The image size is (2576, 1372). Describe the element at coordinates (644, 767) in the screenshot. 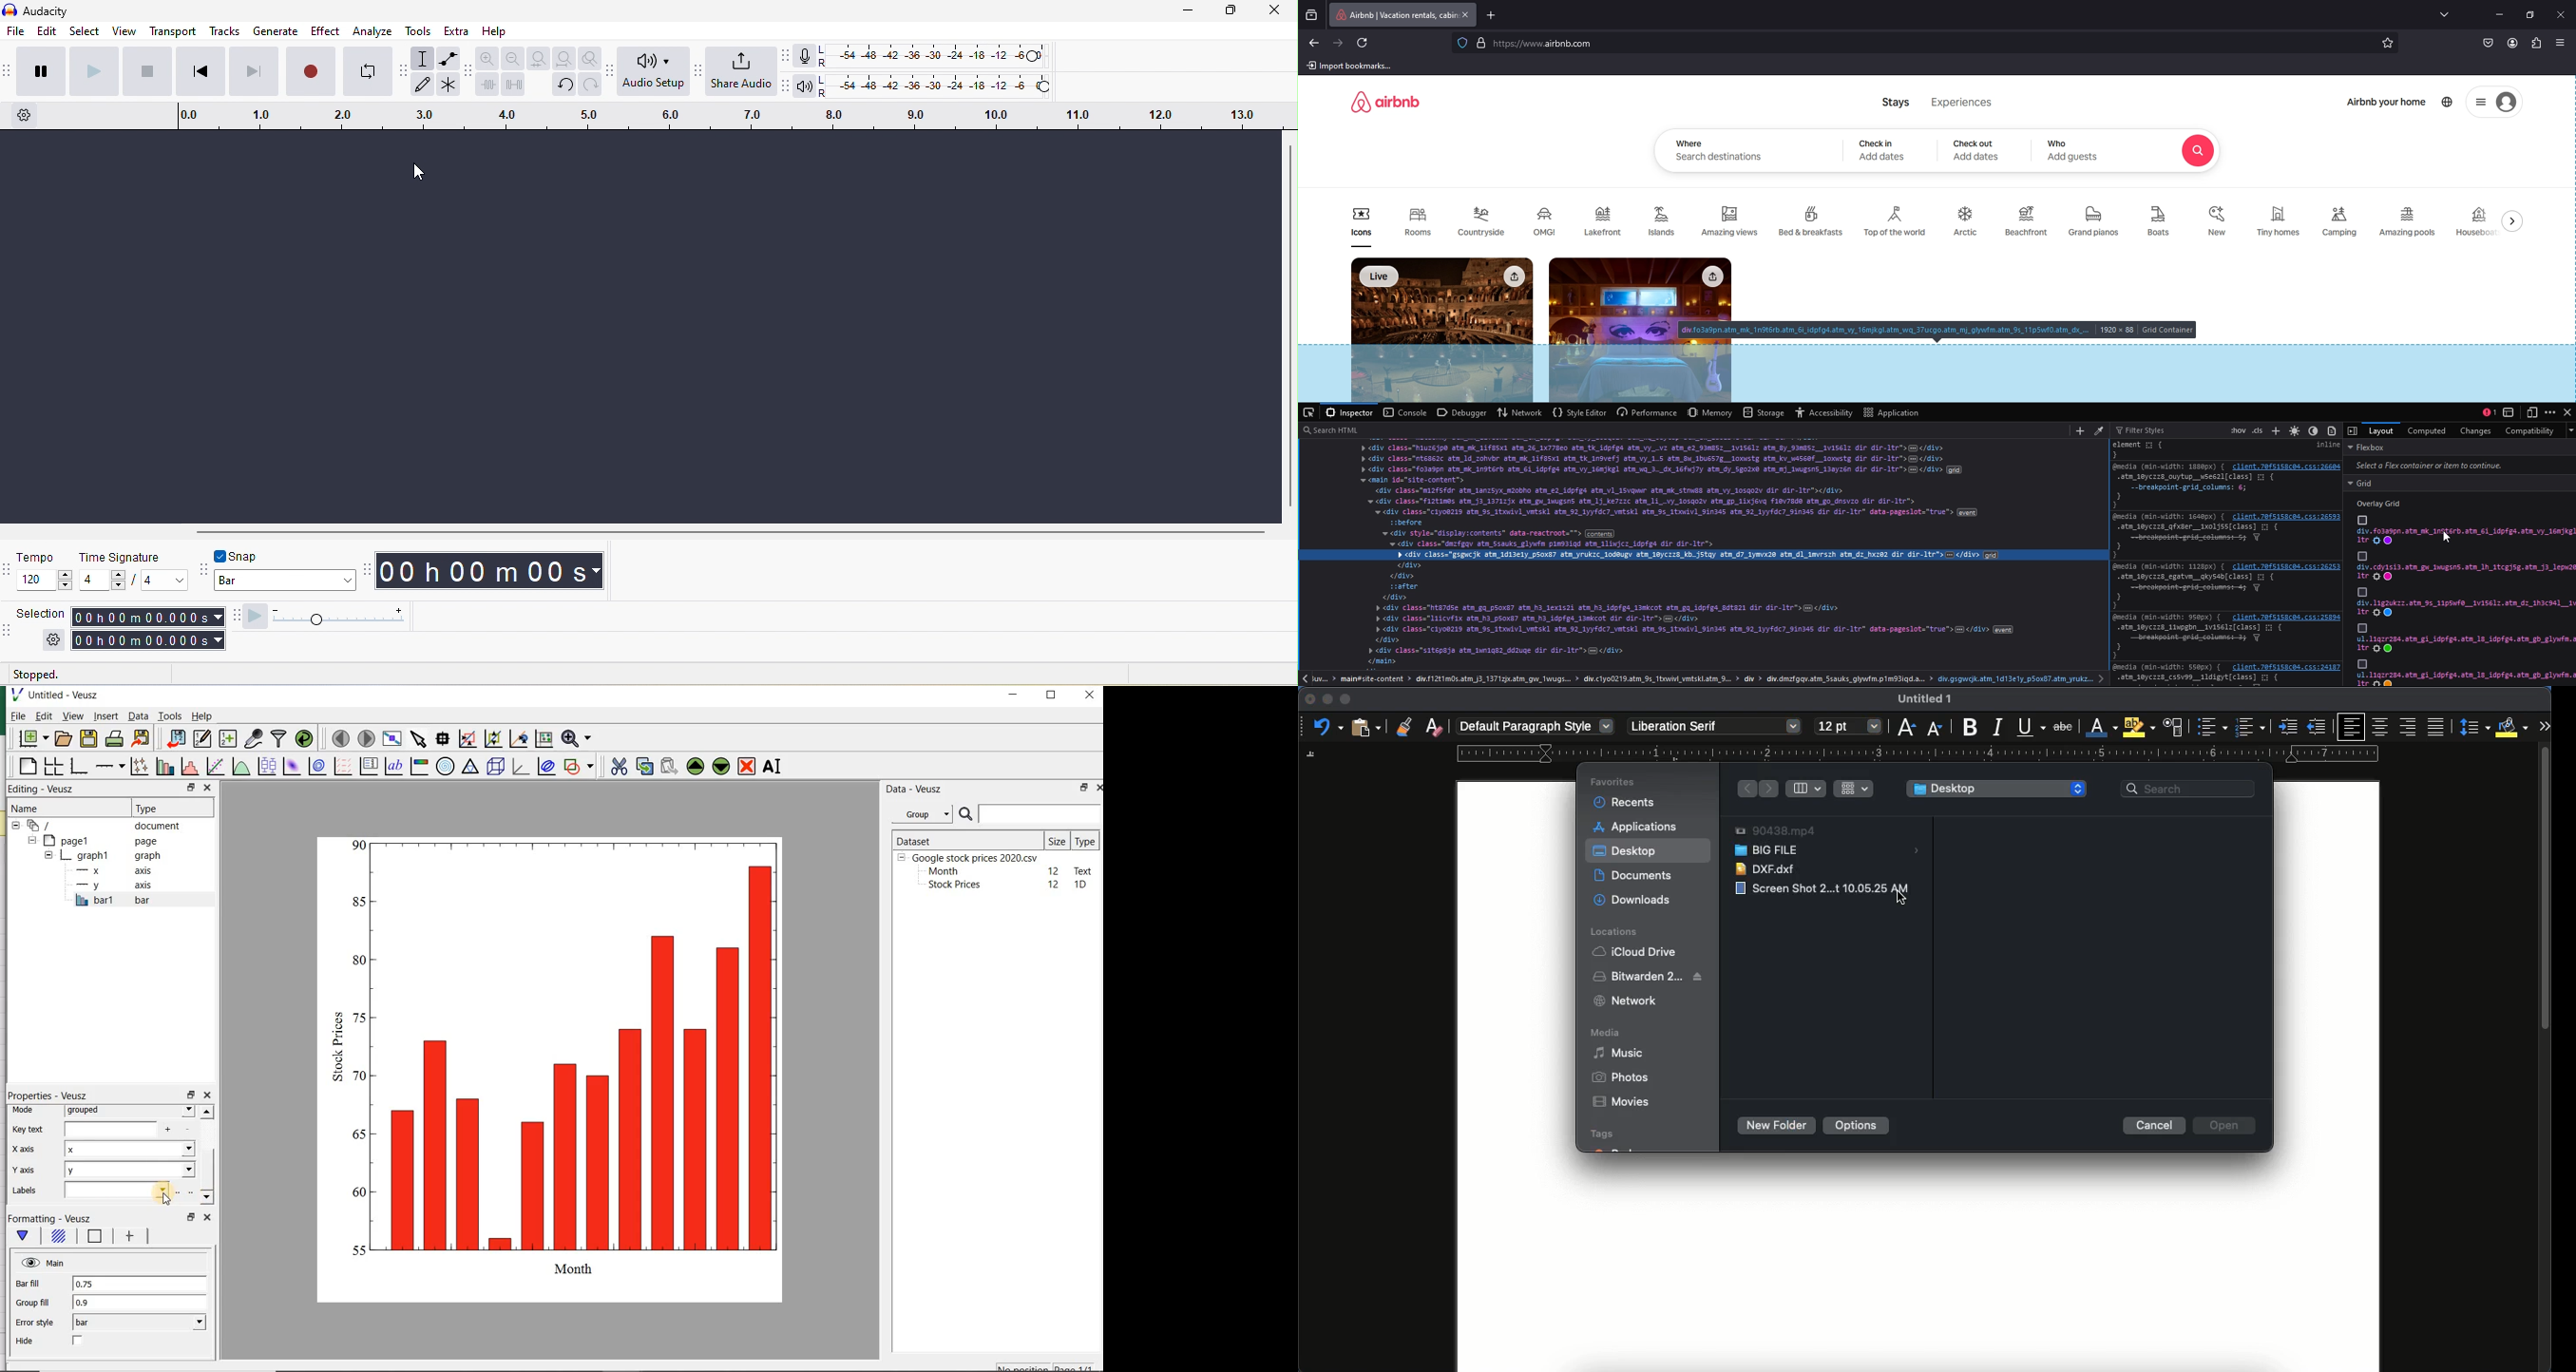

I see `copy the selected widget` at that location.